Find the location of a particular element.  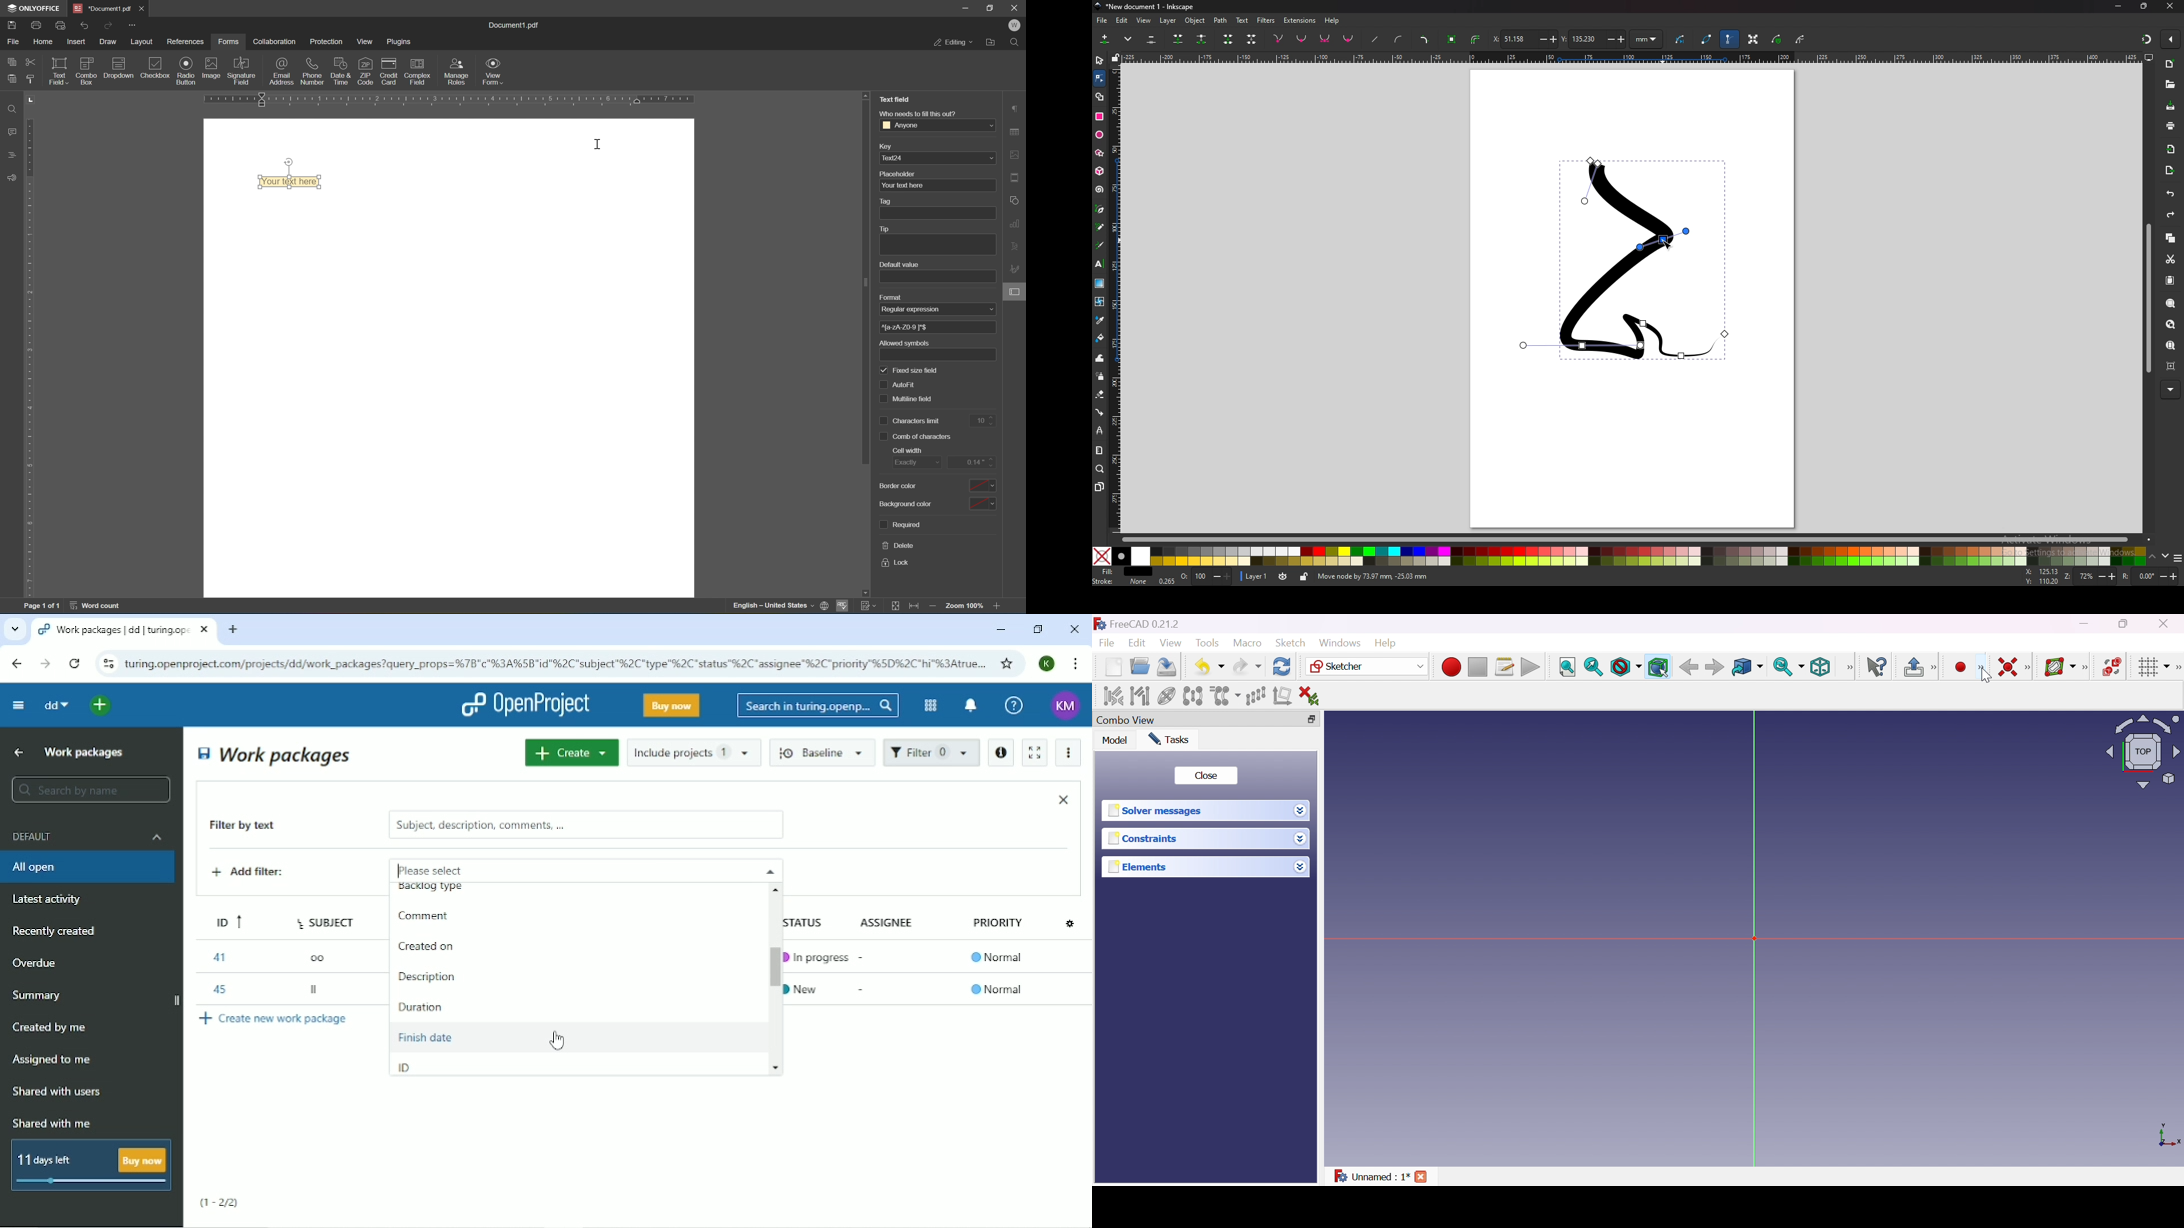

delete is located at coordinates (899, 545).